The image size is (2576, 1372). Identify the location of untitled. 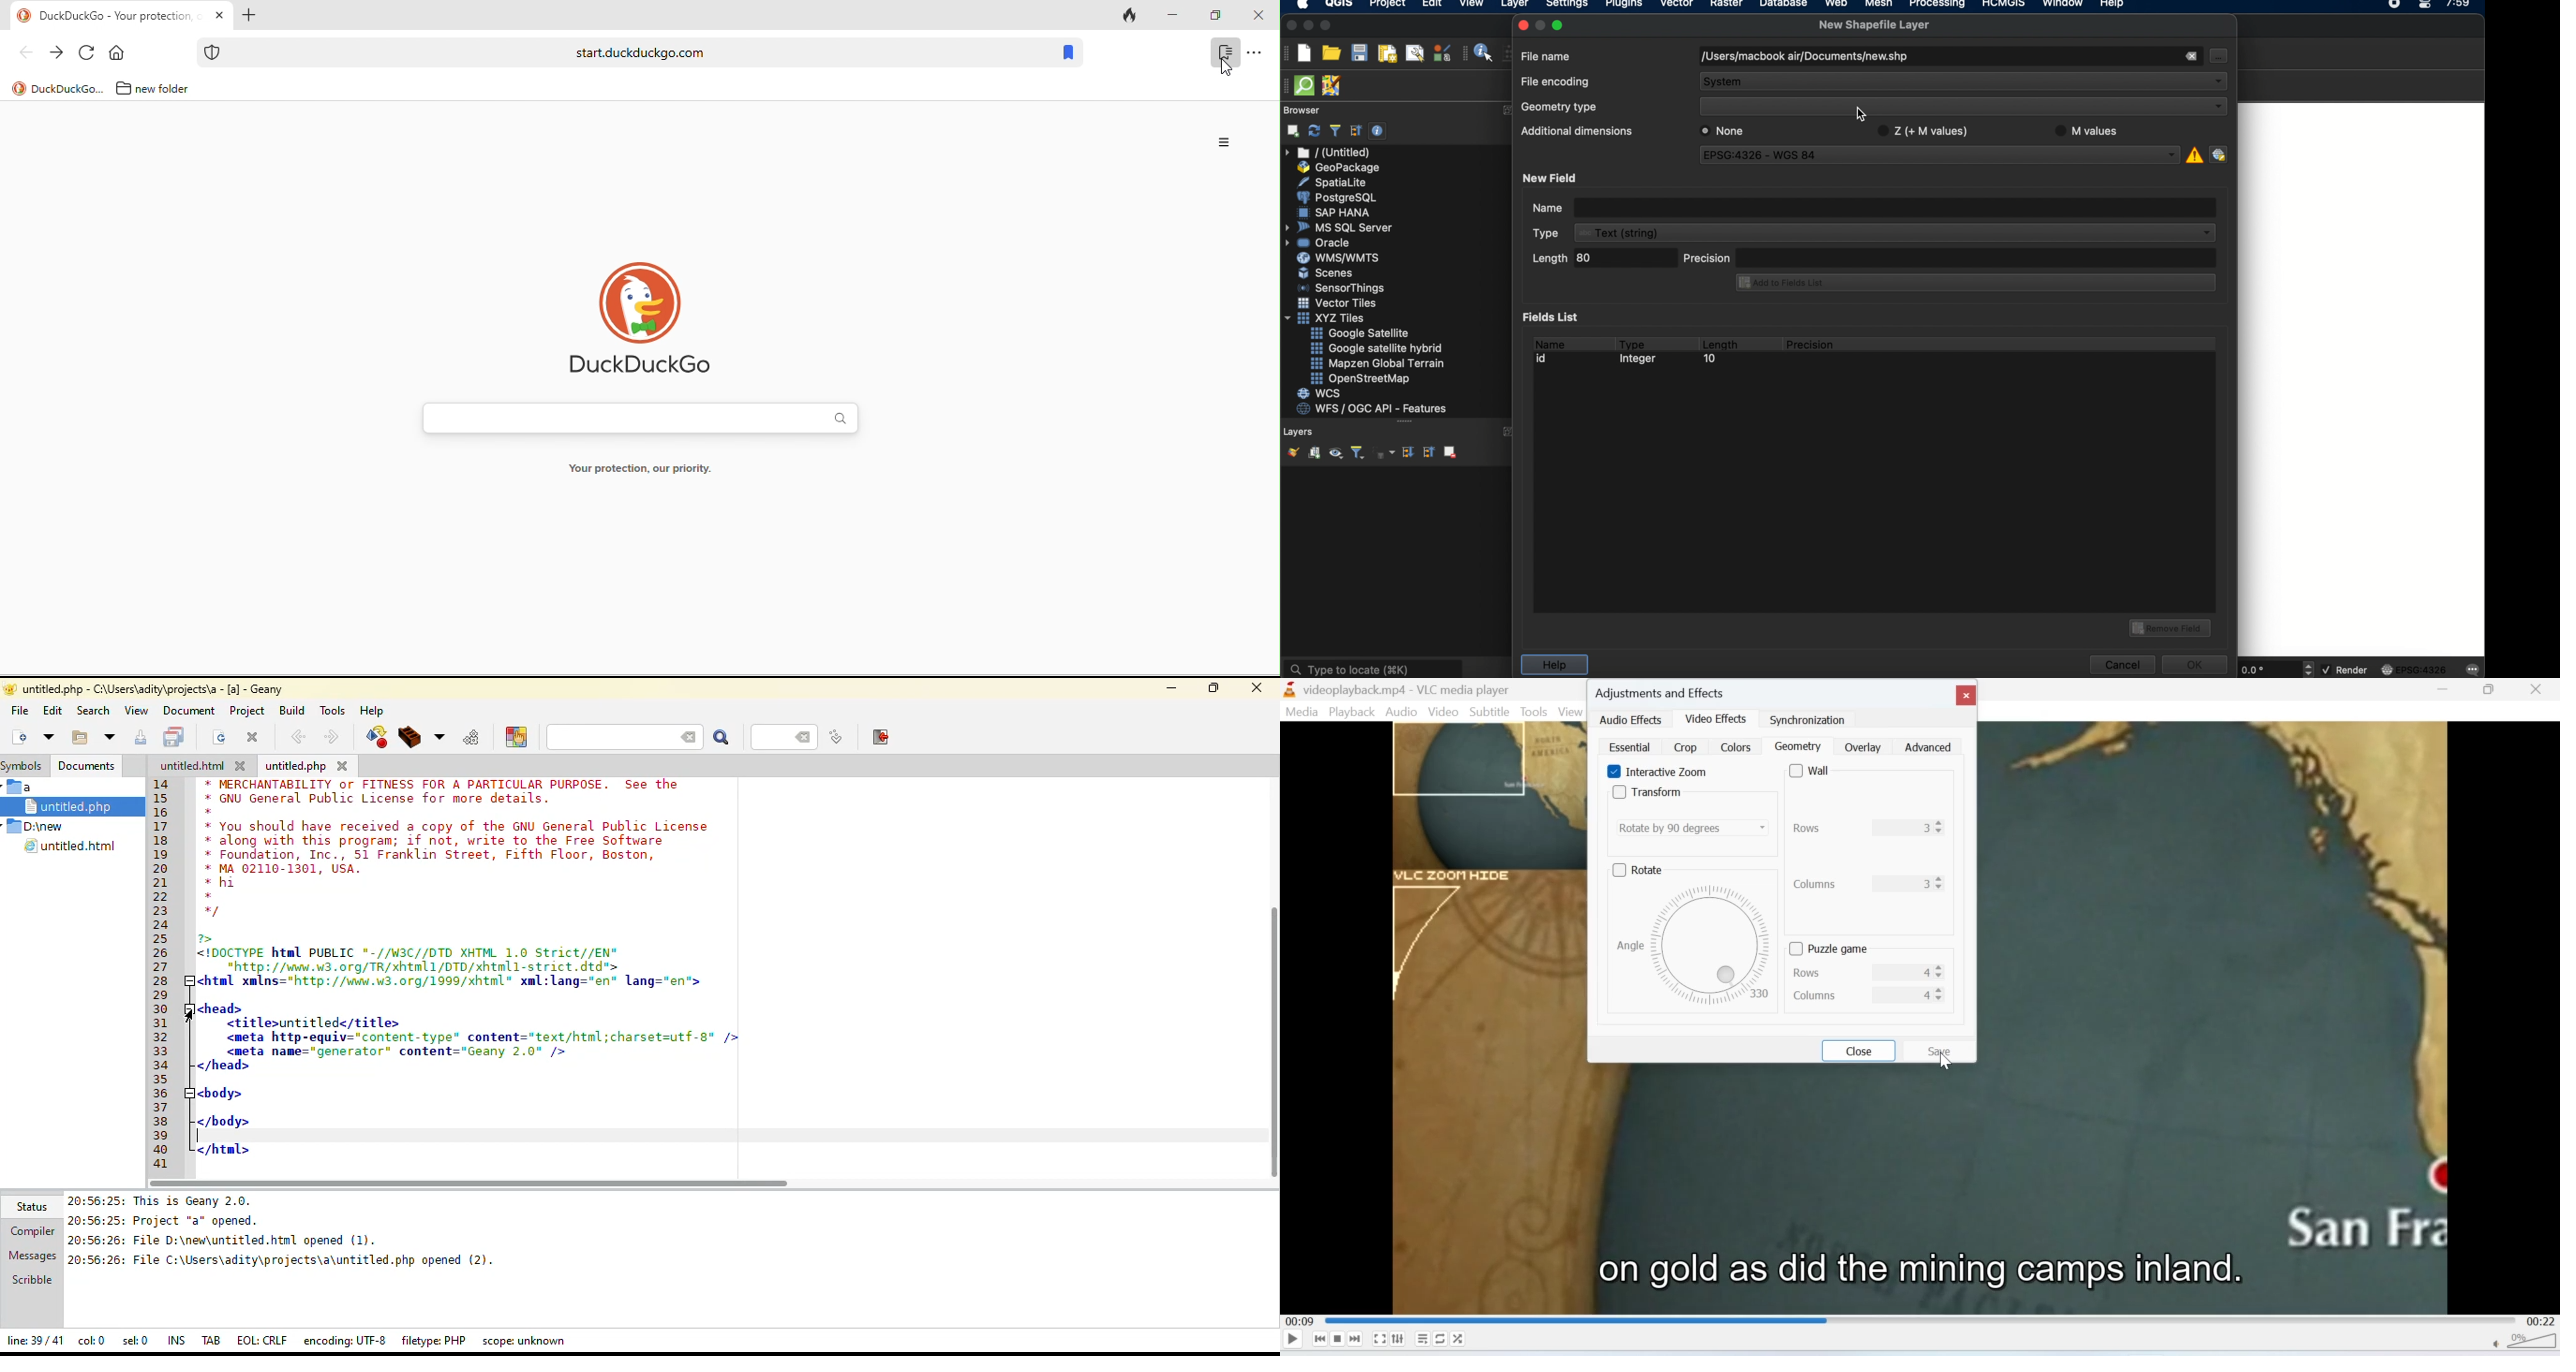
(1329, 153).